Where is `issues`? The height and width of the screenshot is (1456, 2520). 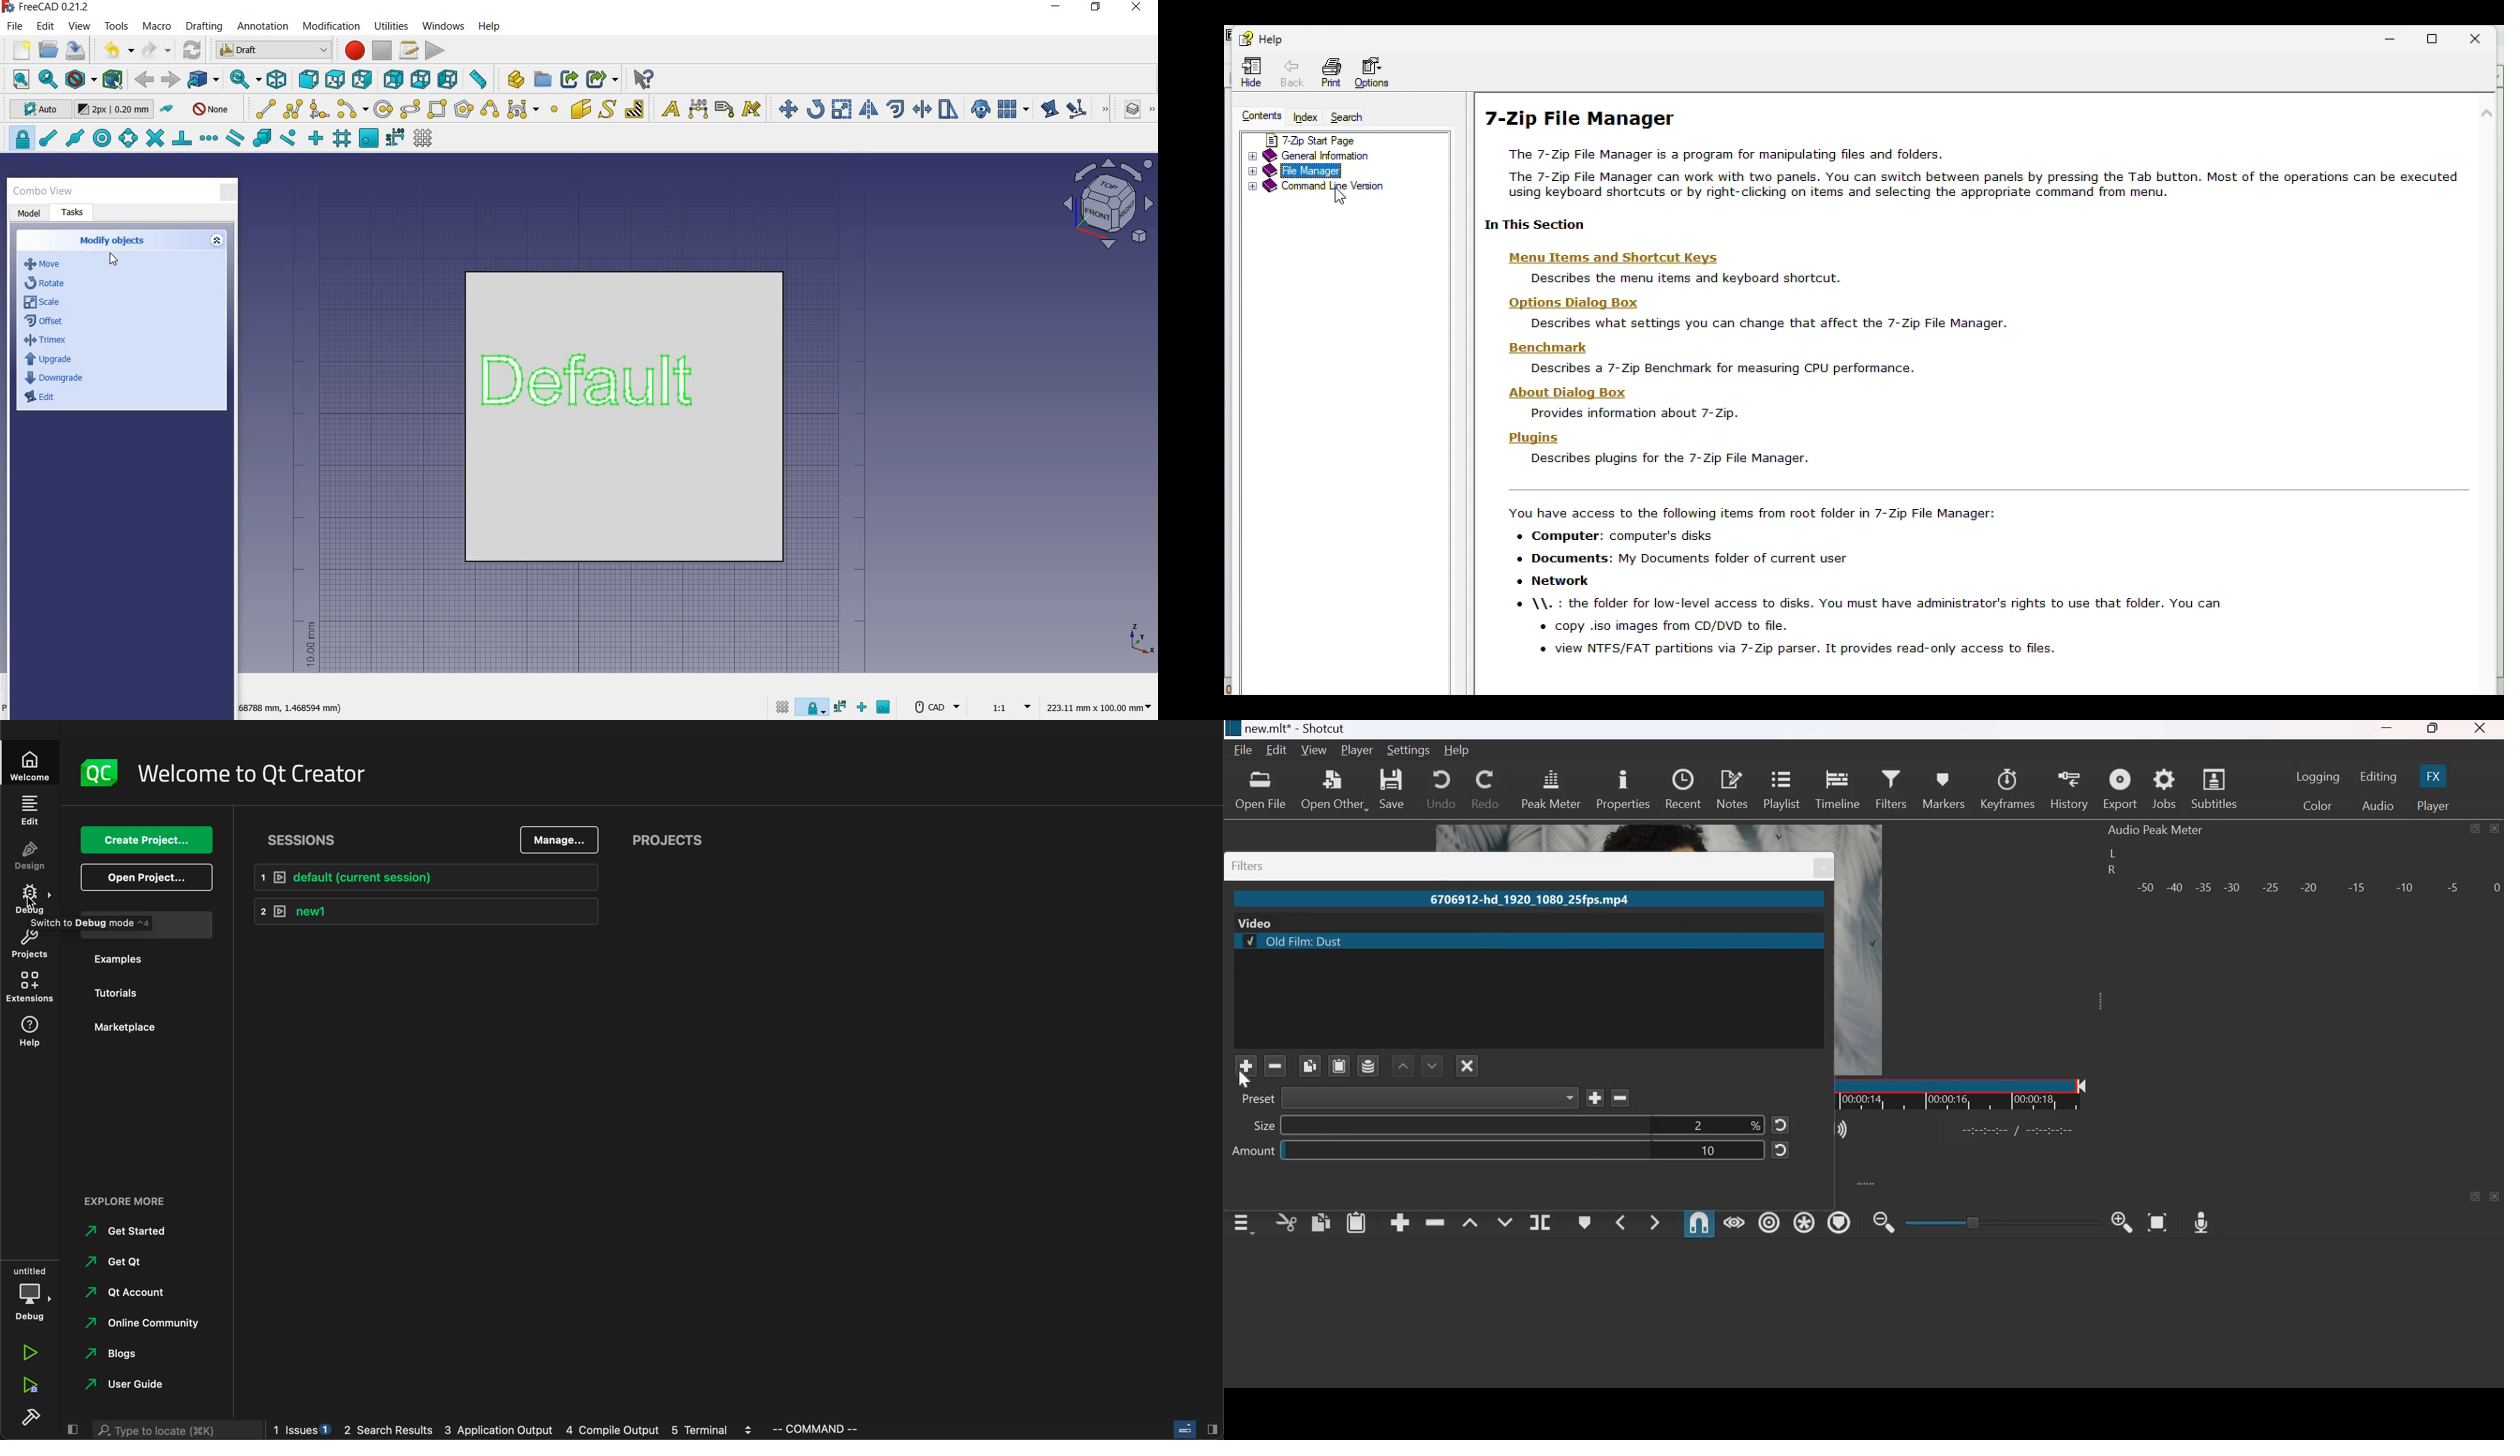 issues is located at coordinates (304, 1431).